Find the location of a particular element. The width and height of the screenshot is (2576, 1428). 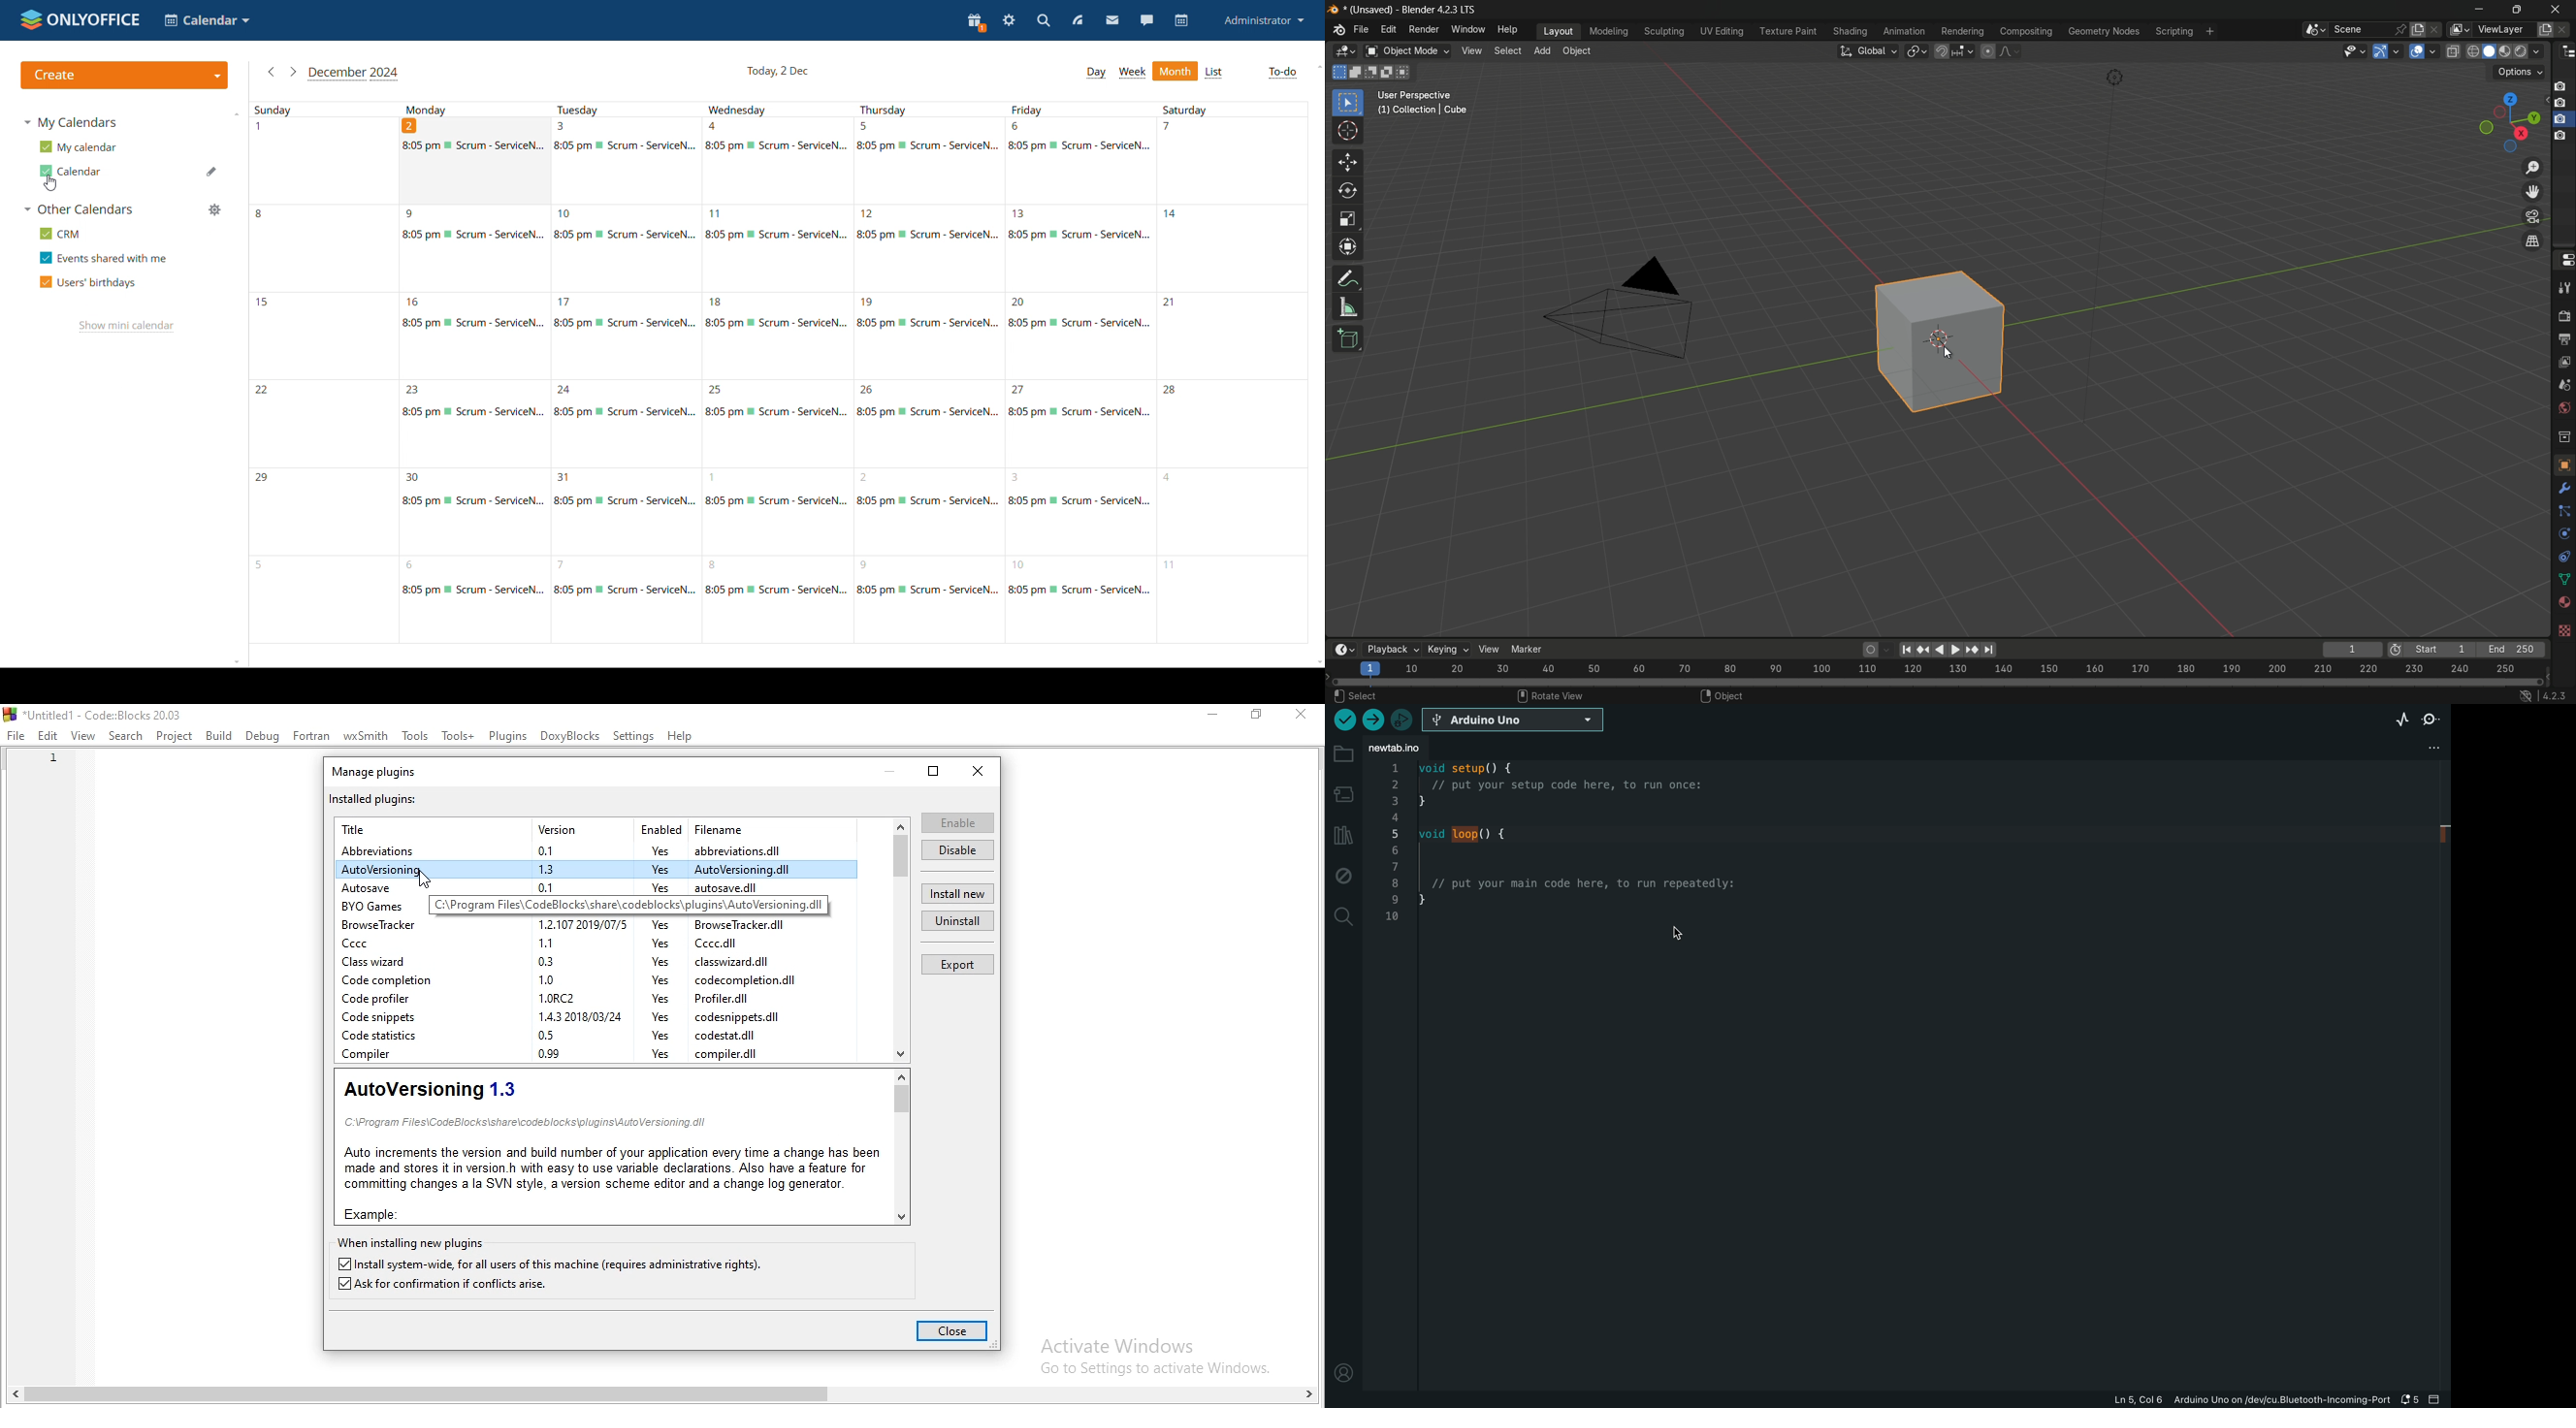

2 is located at coordinates (478, 161).